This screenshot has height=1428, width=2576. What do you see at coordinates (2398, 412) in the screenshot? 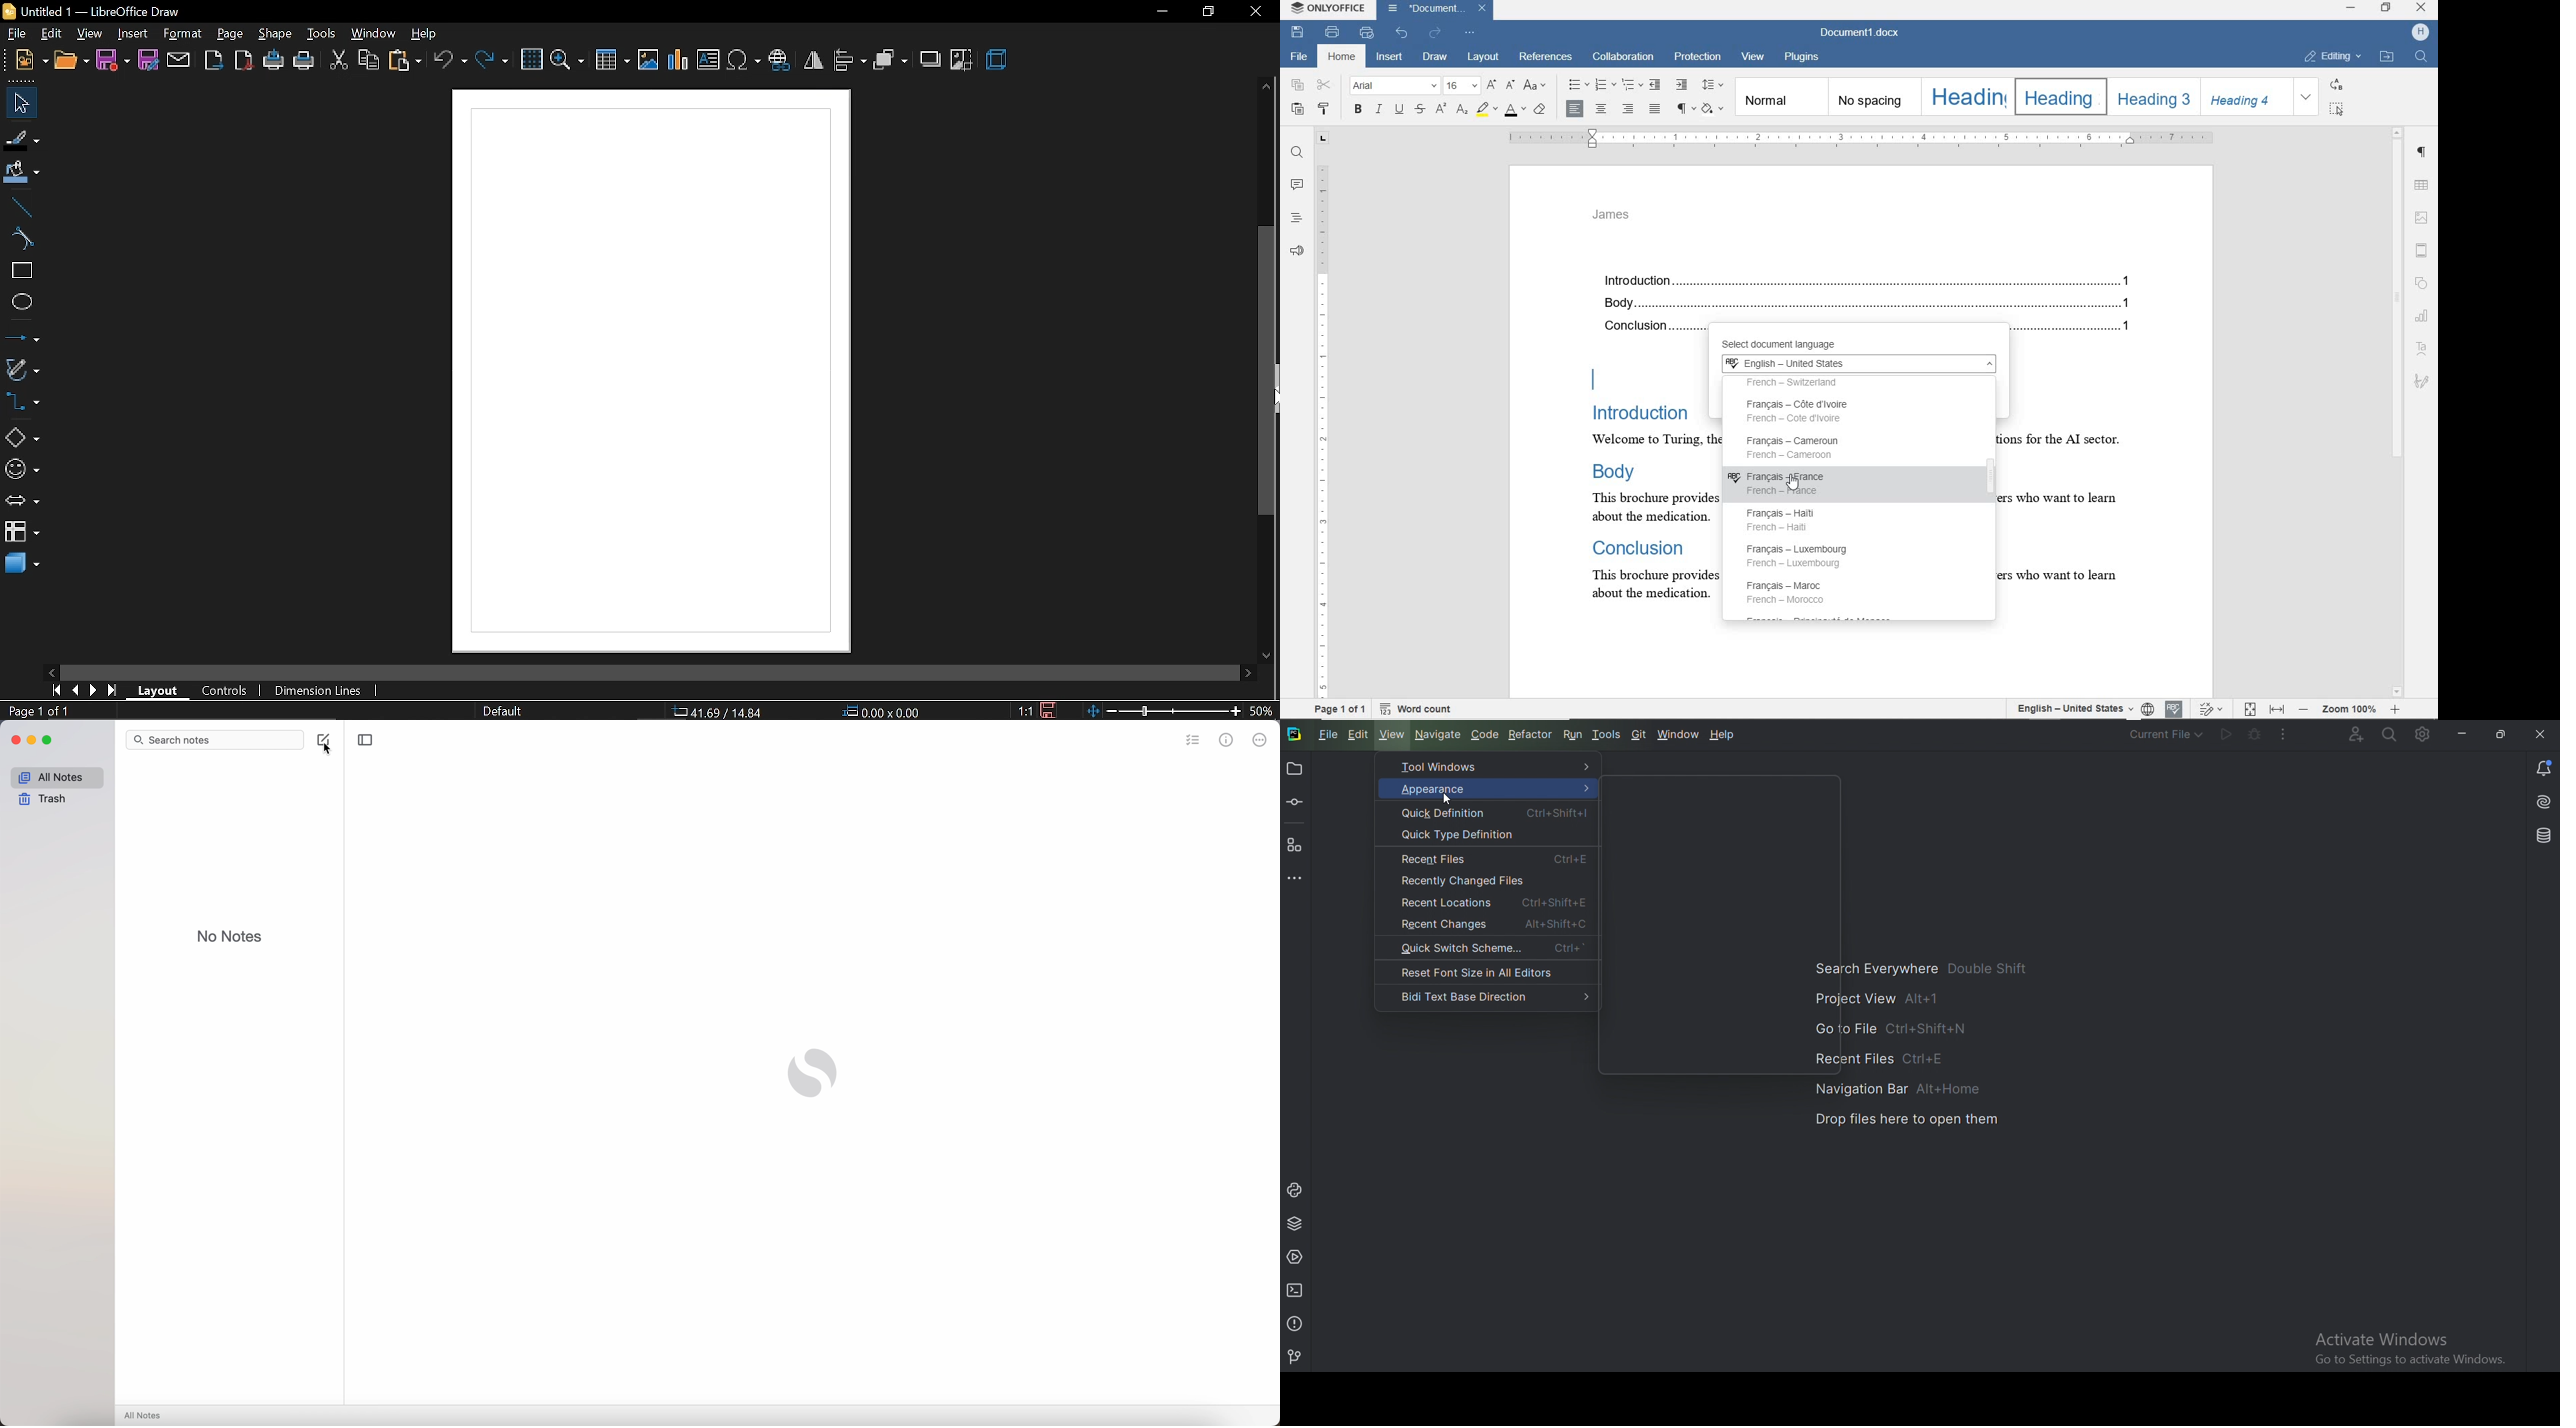
I see `scrollbar` at bounding box center [2398, 412].